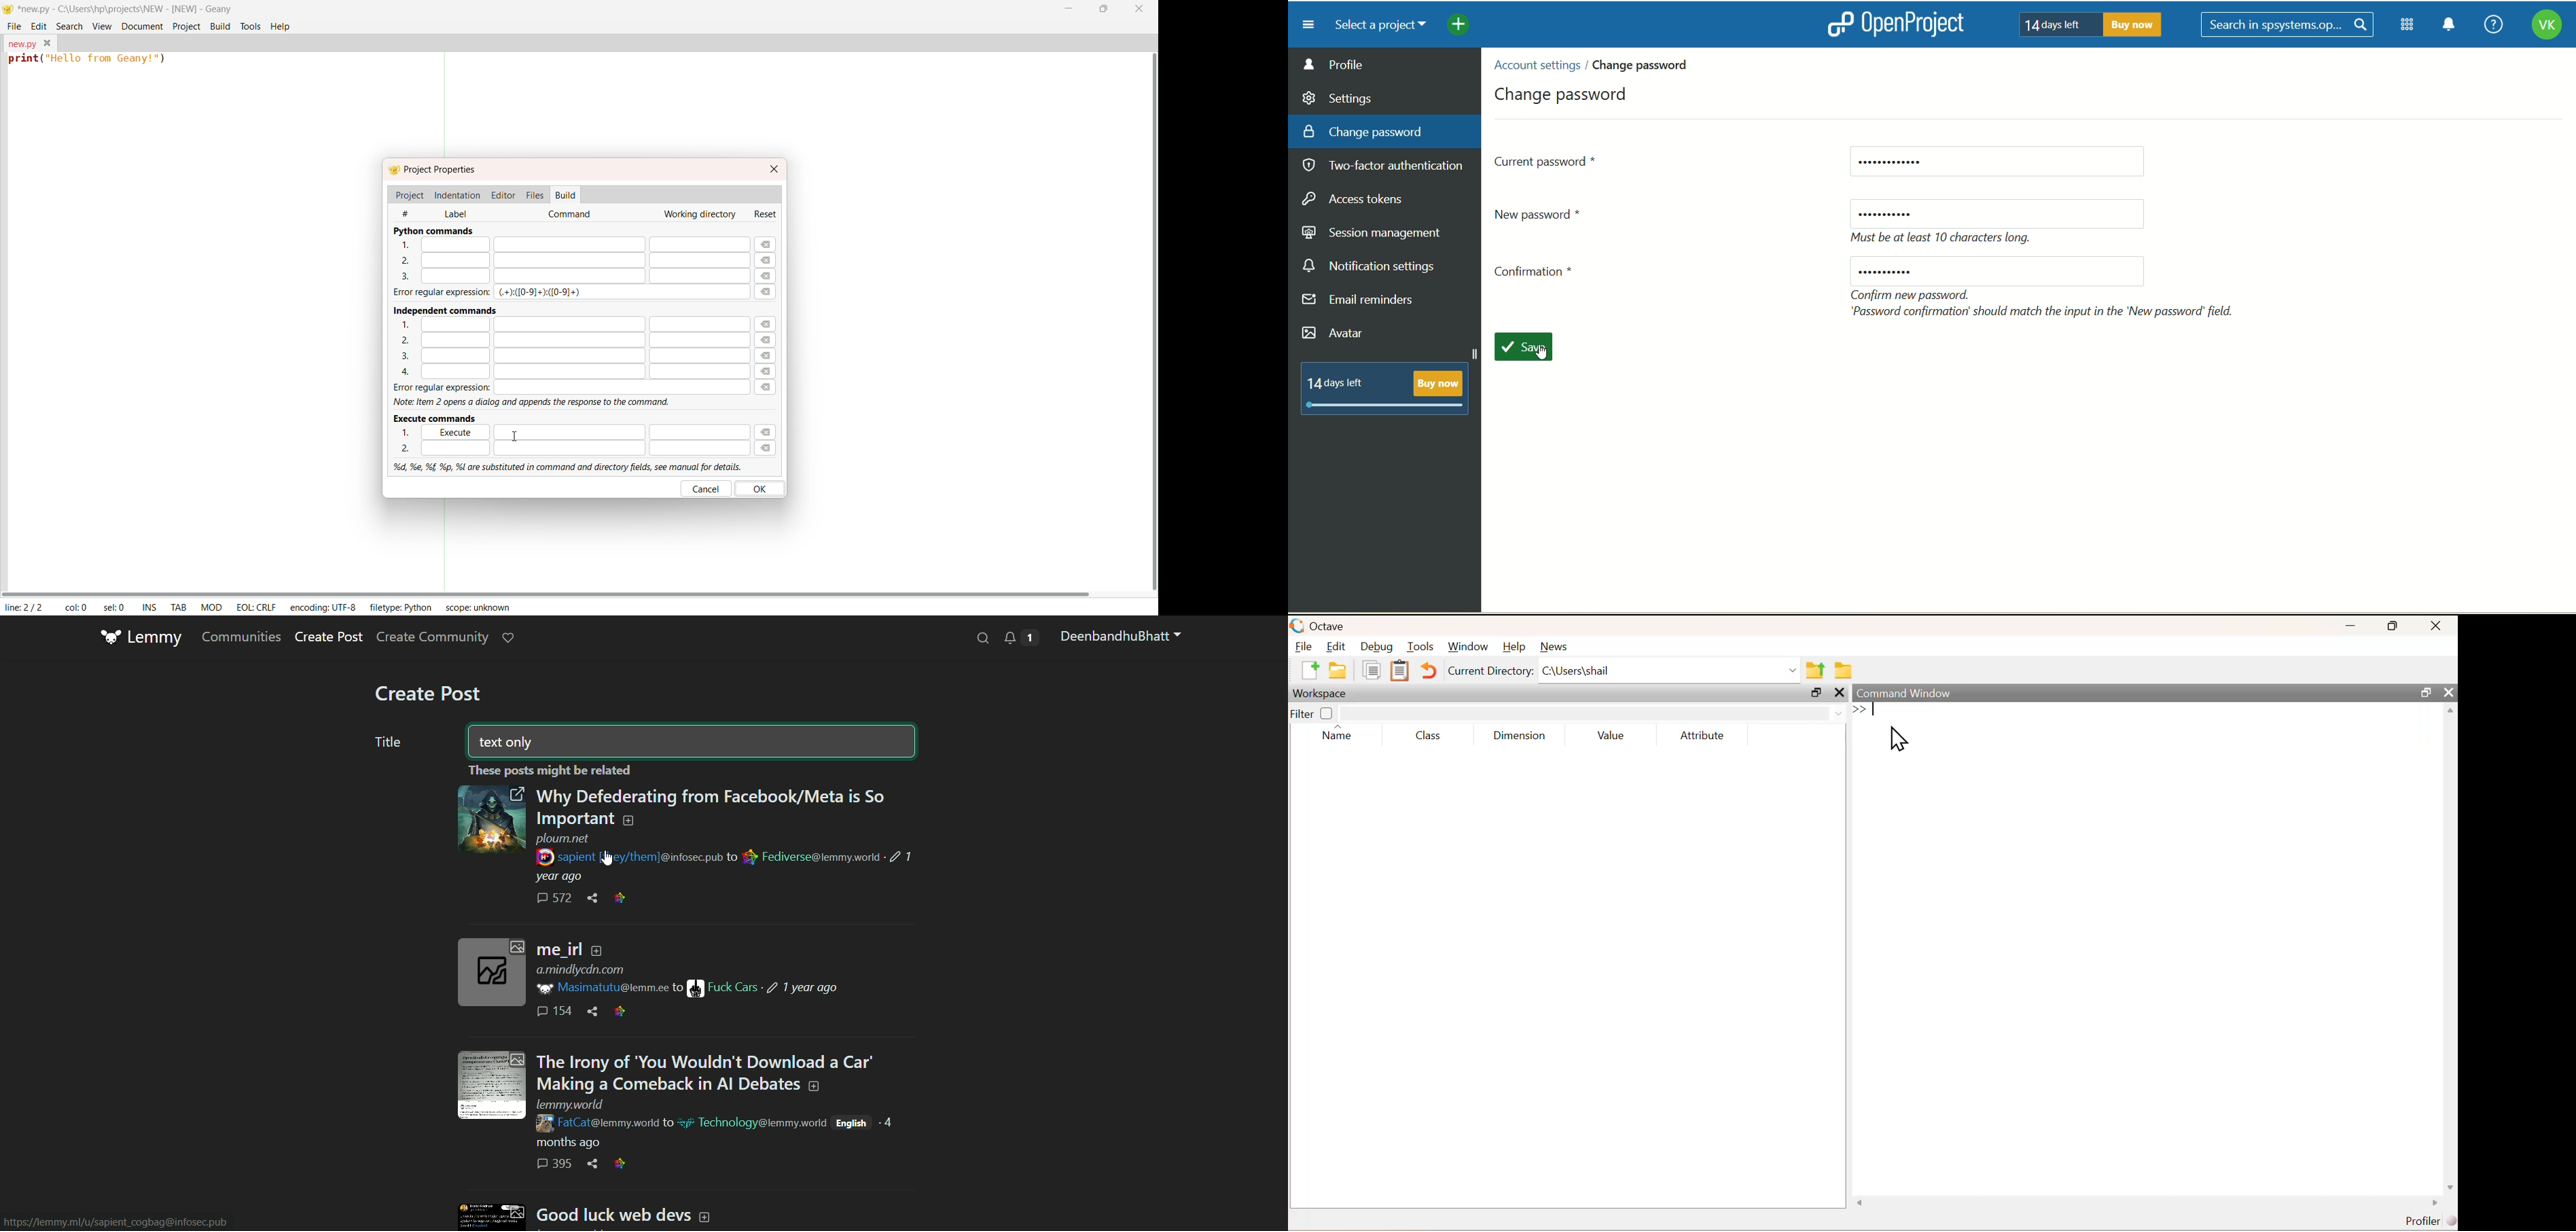 The image size is (2576, 1232). I want to click on Click to expand image, so click(490, 1216).